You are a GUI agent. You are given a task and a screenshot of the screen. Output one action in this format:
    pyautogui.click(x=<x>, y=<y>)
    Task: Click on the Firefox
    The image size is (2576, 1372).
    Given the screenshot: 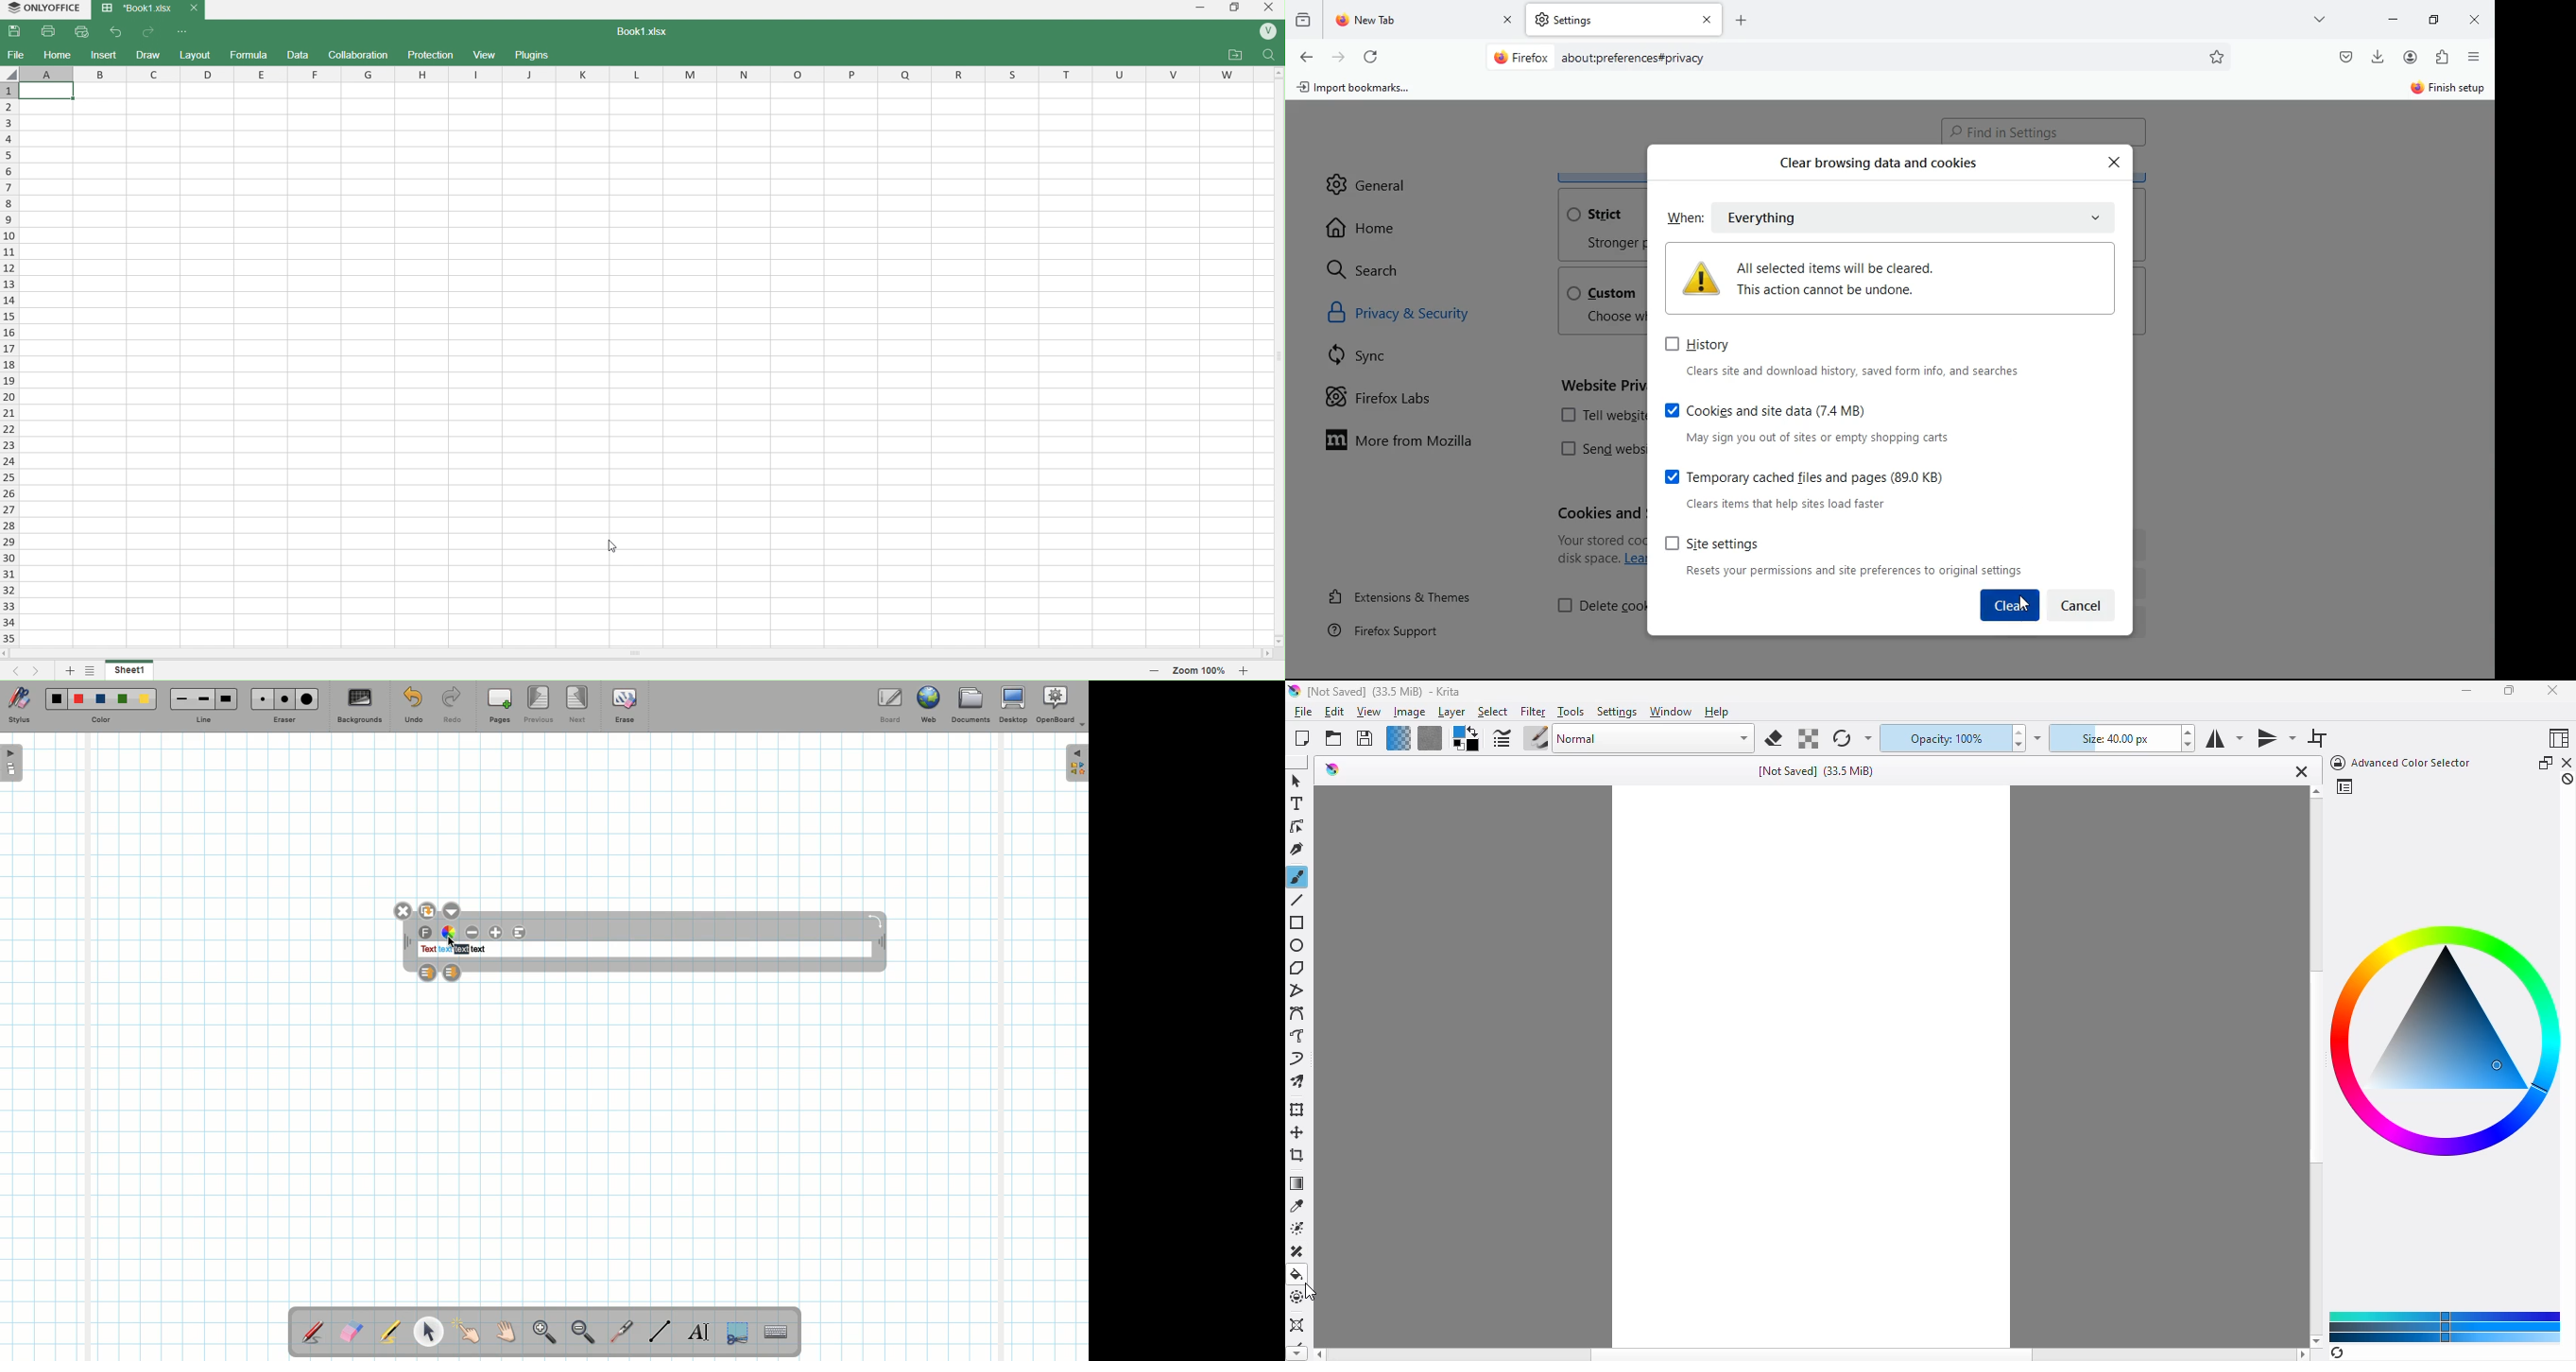 What is the action you would take?
    pyautogui.click(x=1522, y=57)
    